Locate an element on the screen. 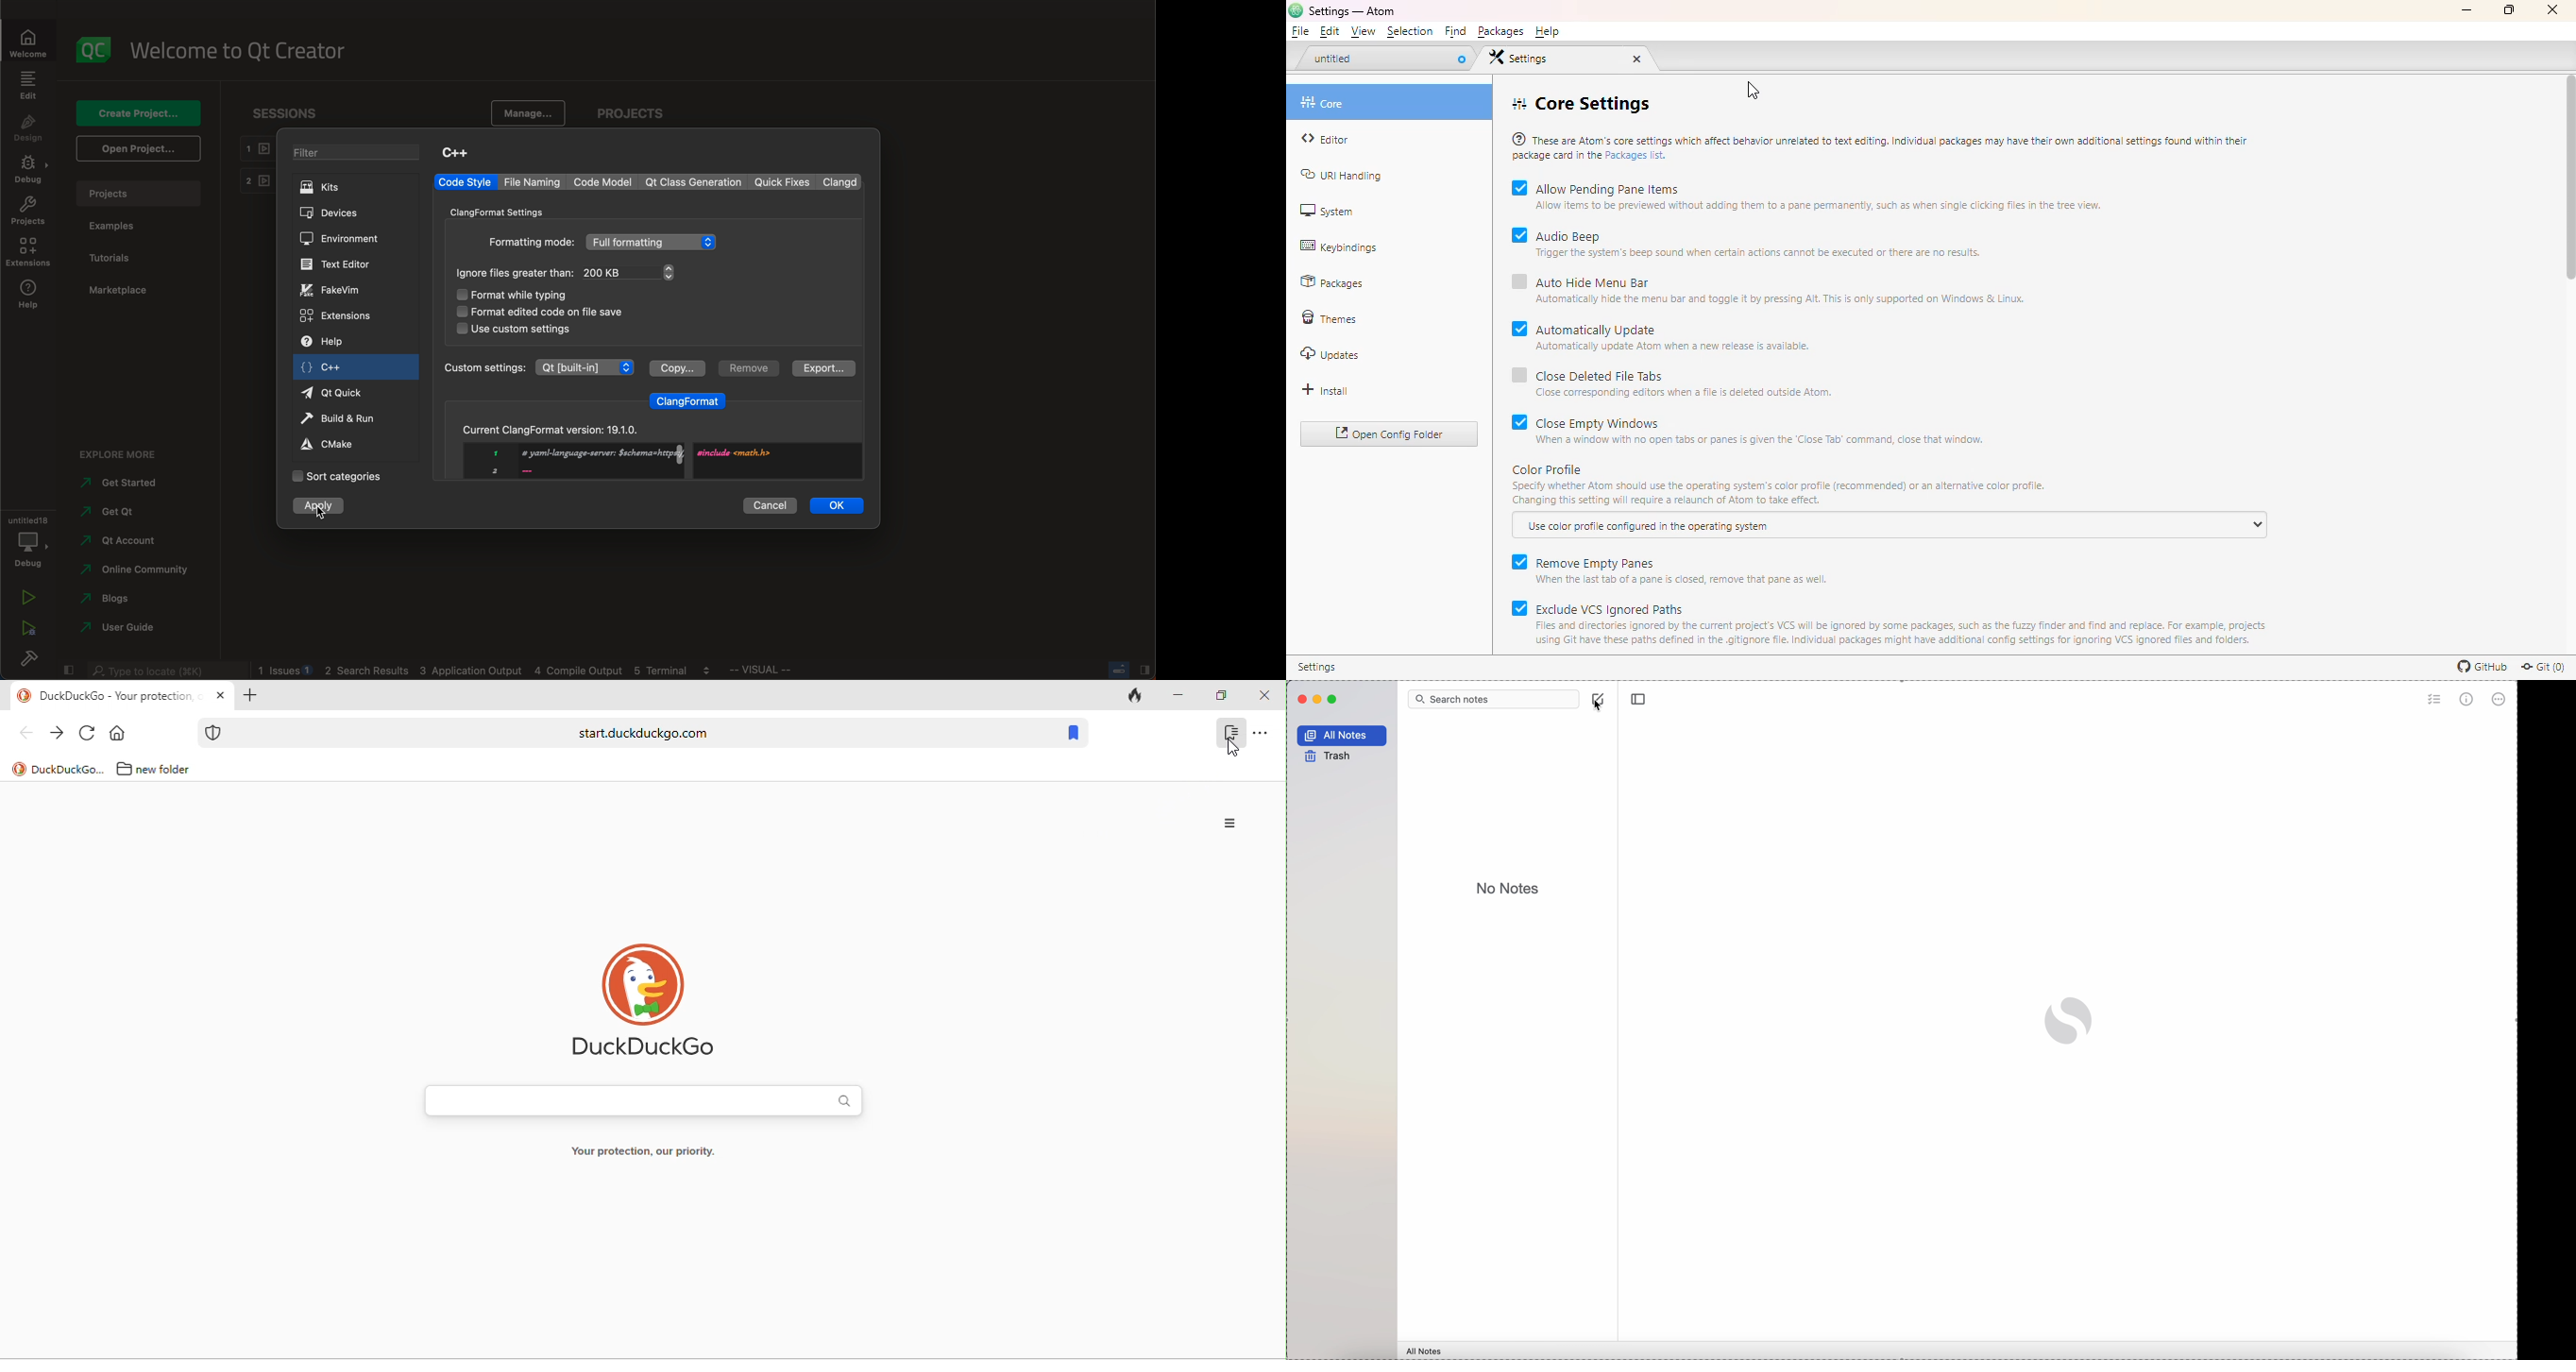  start.duckduckgo.com is located at coordinates (643, 732).